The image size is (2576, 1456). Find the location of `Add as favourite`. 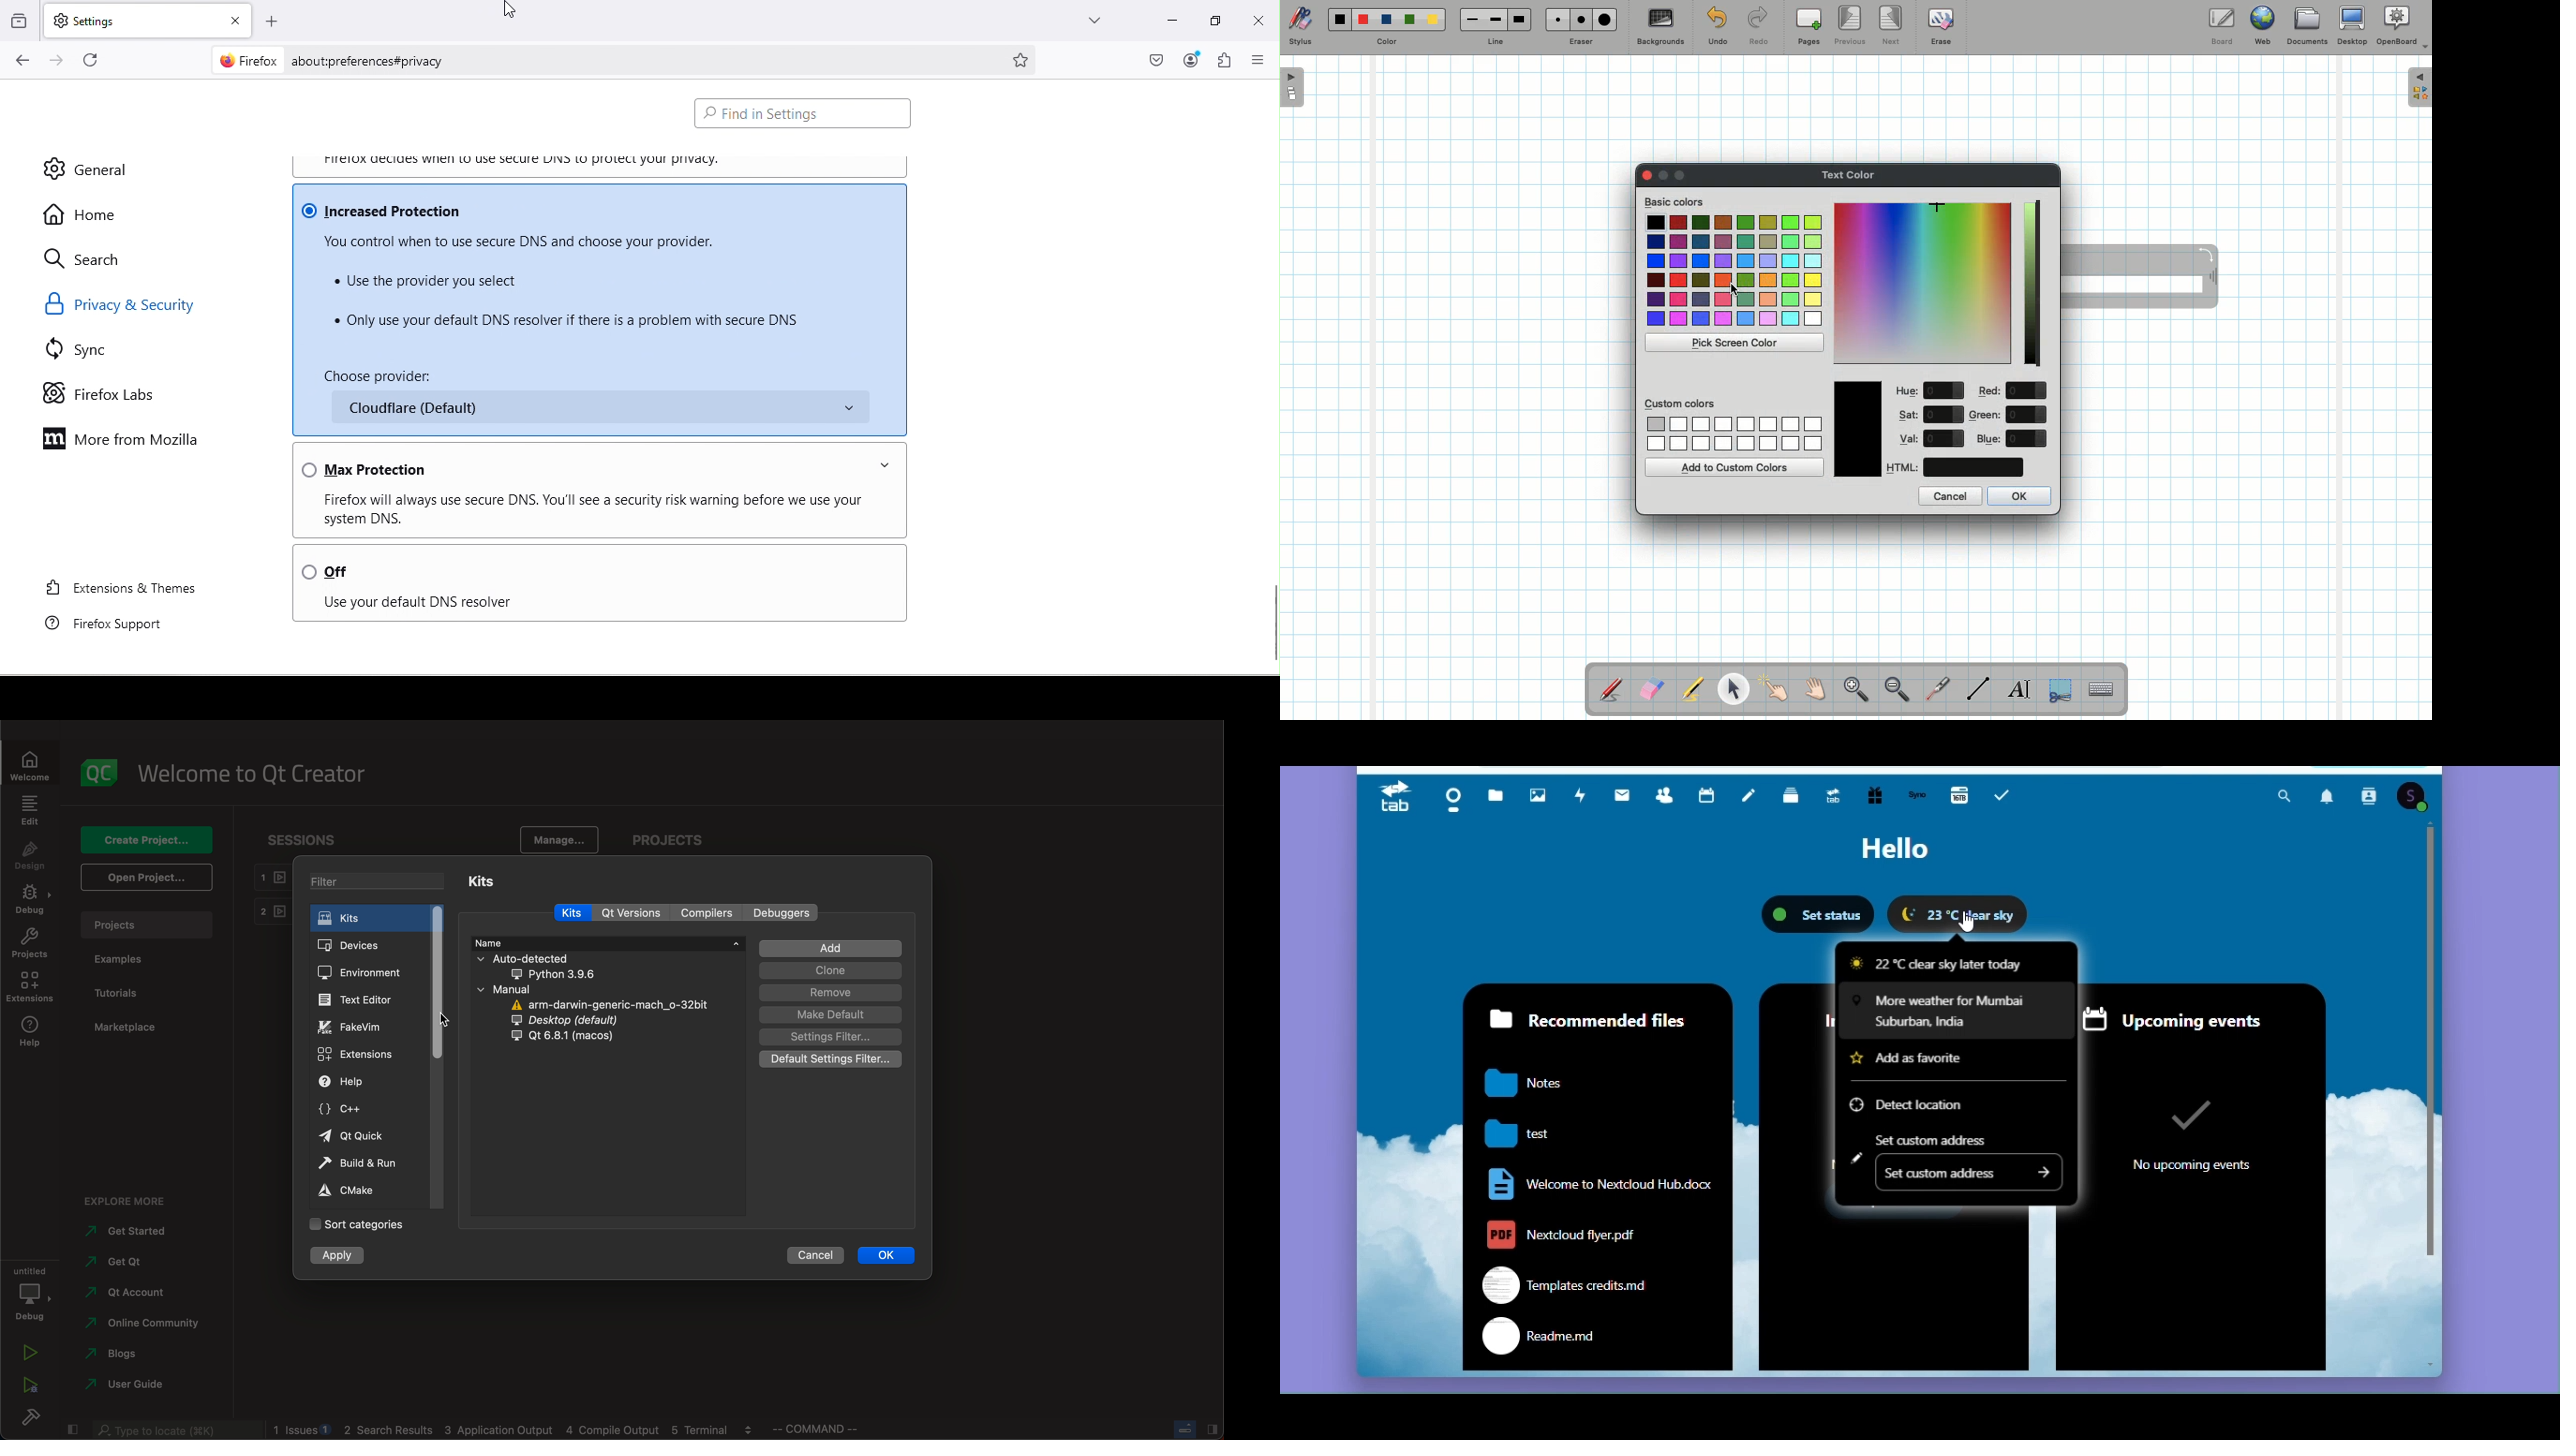

Add as favourite is located at coordinates (1933, 1061).